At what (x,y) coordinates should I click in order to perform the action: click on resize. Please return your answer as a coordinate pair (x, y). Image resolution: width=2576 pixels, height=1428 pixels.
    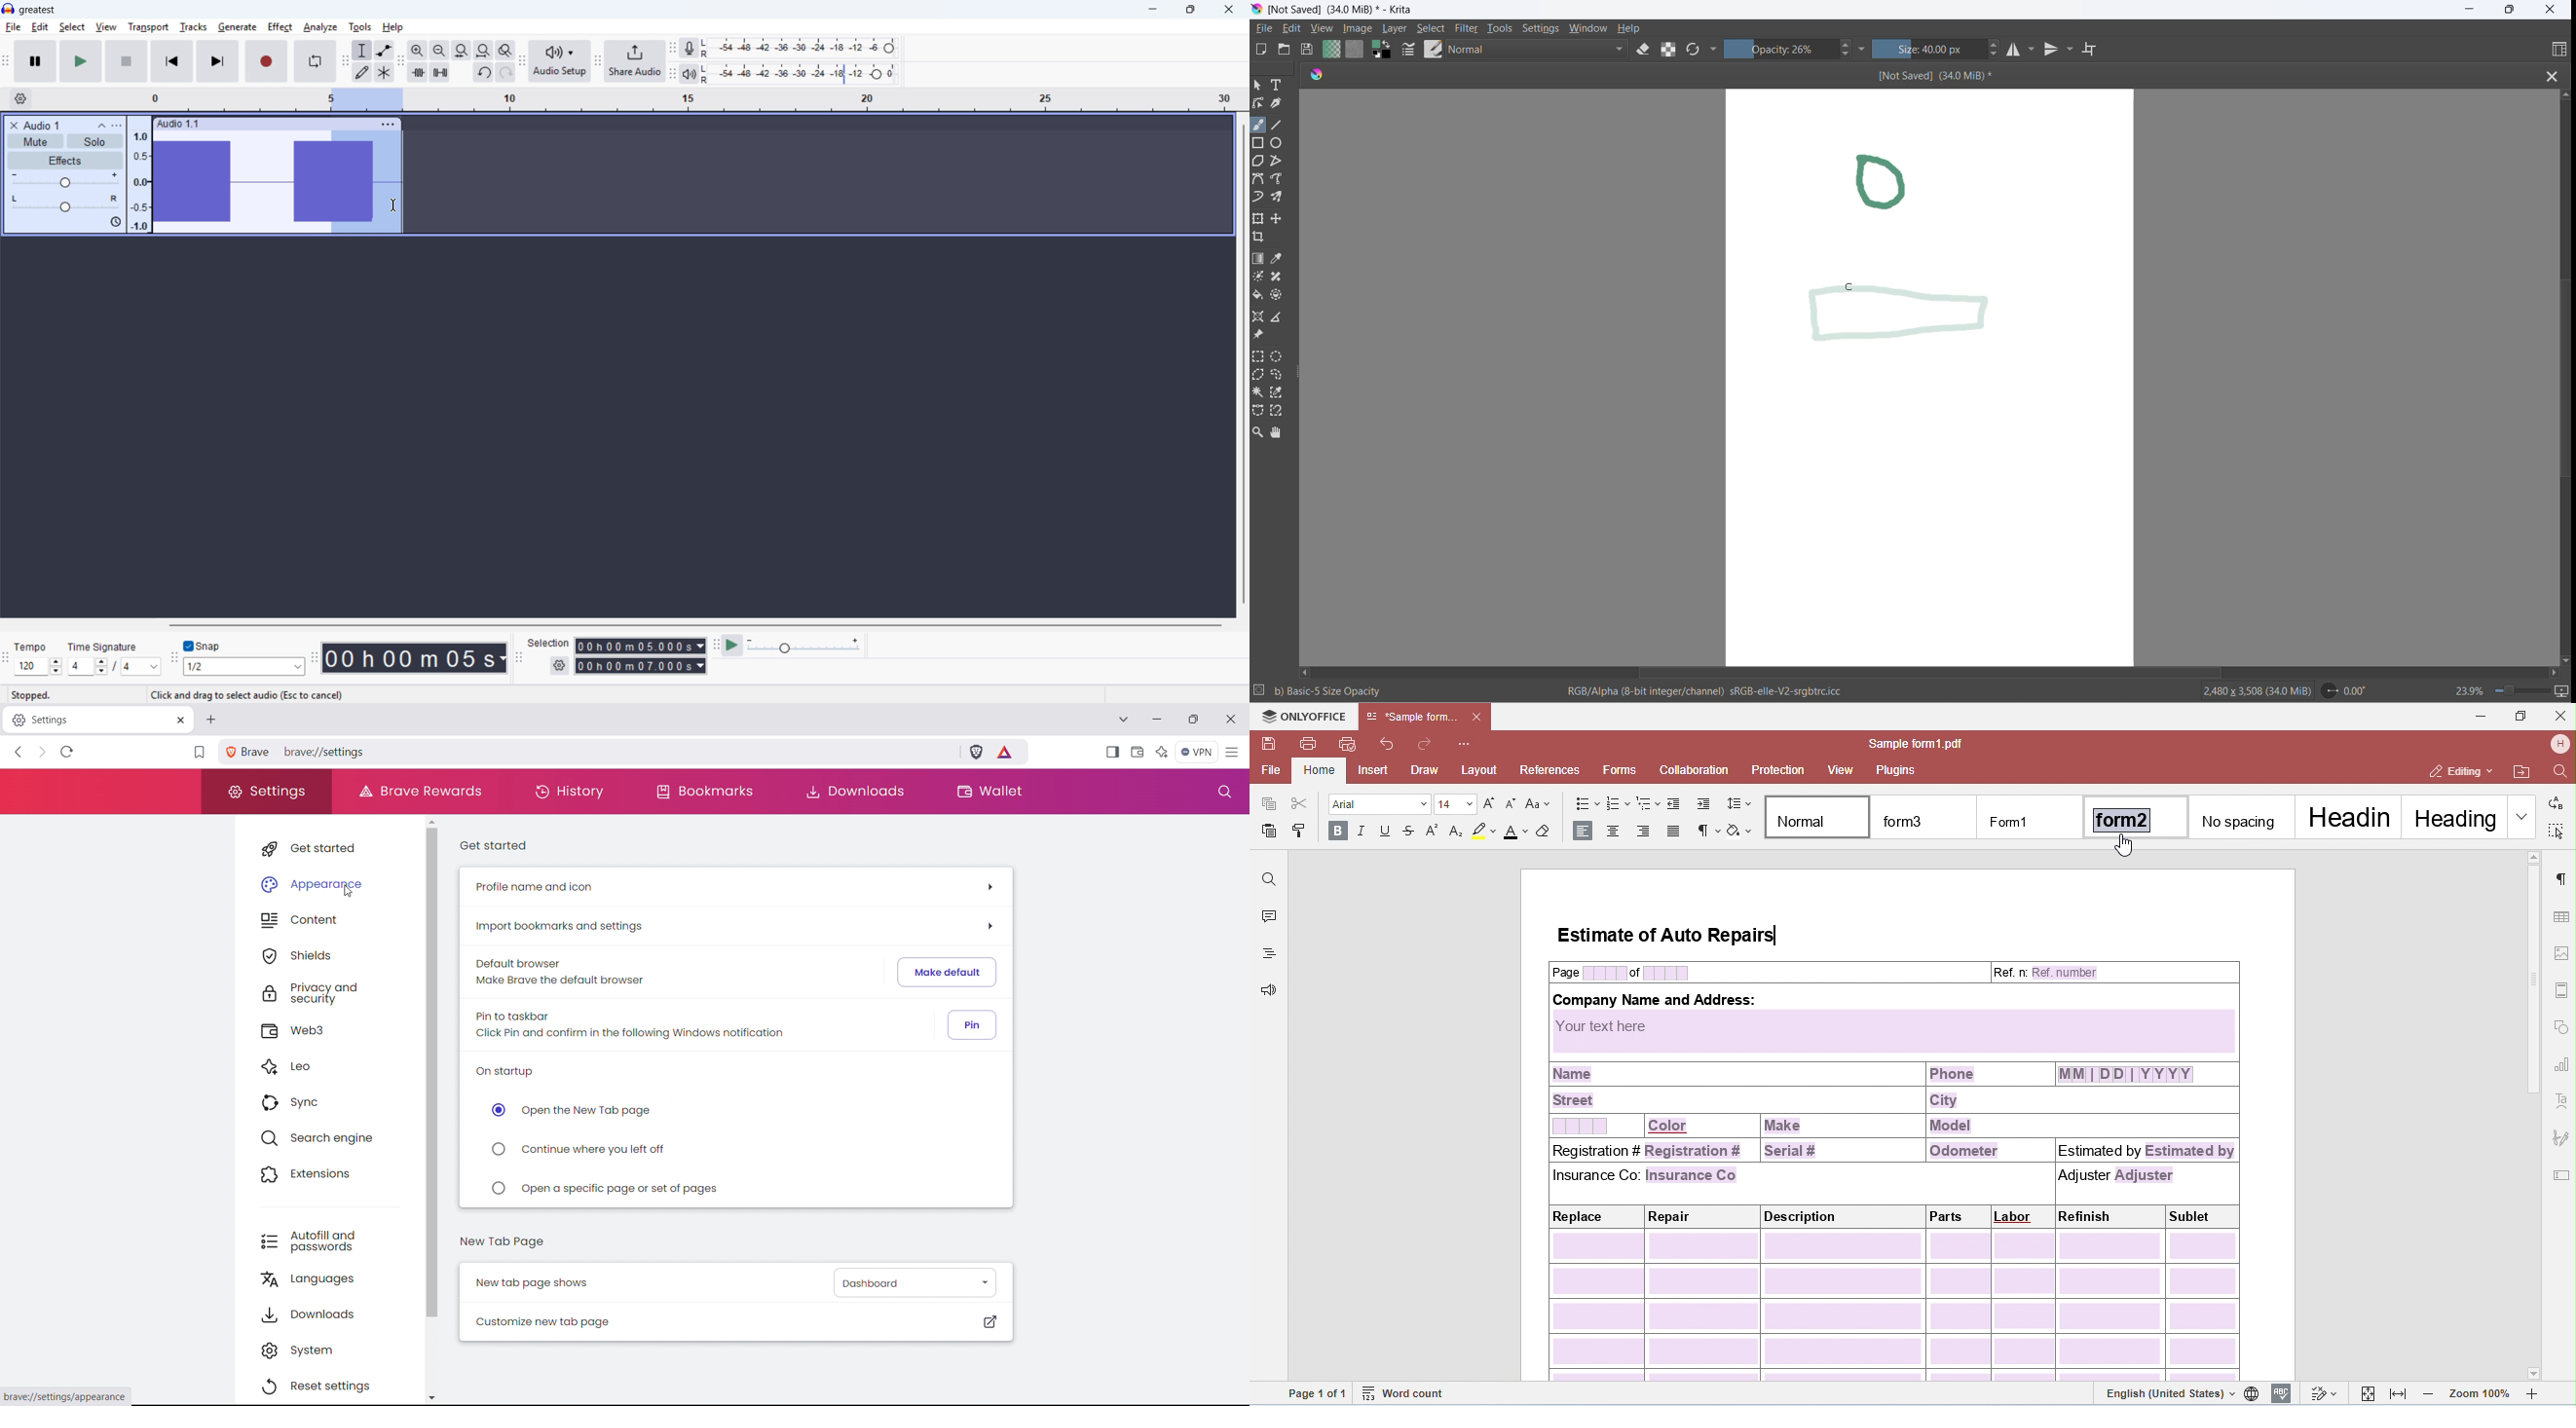
    Looking at the image, I should click on (1300, 371).